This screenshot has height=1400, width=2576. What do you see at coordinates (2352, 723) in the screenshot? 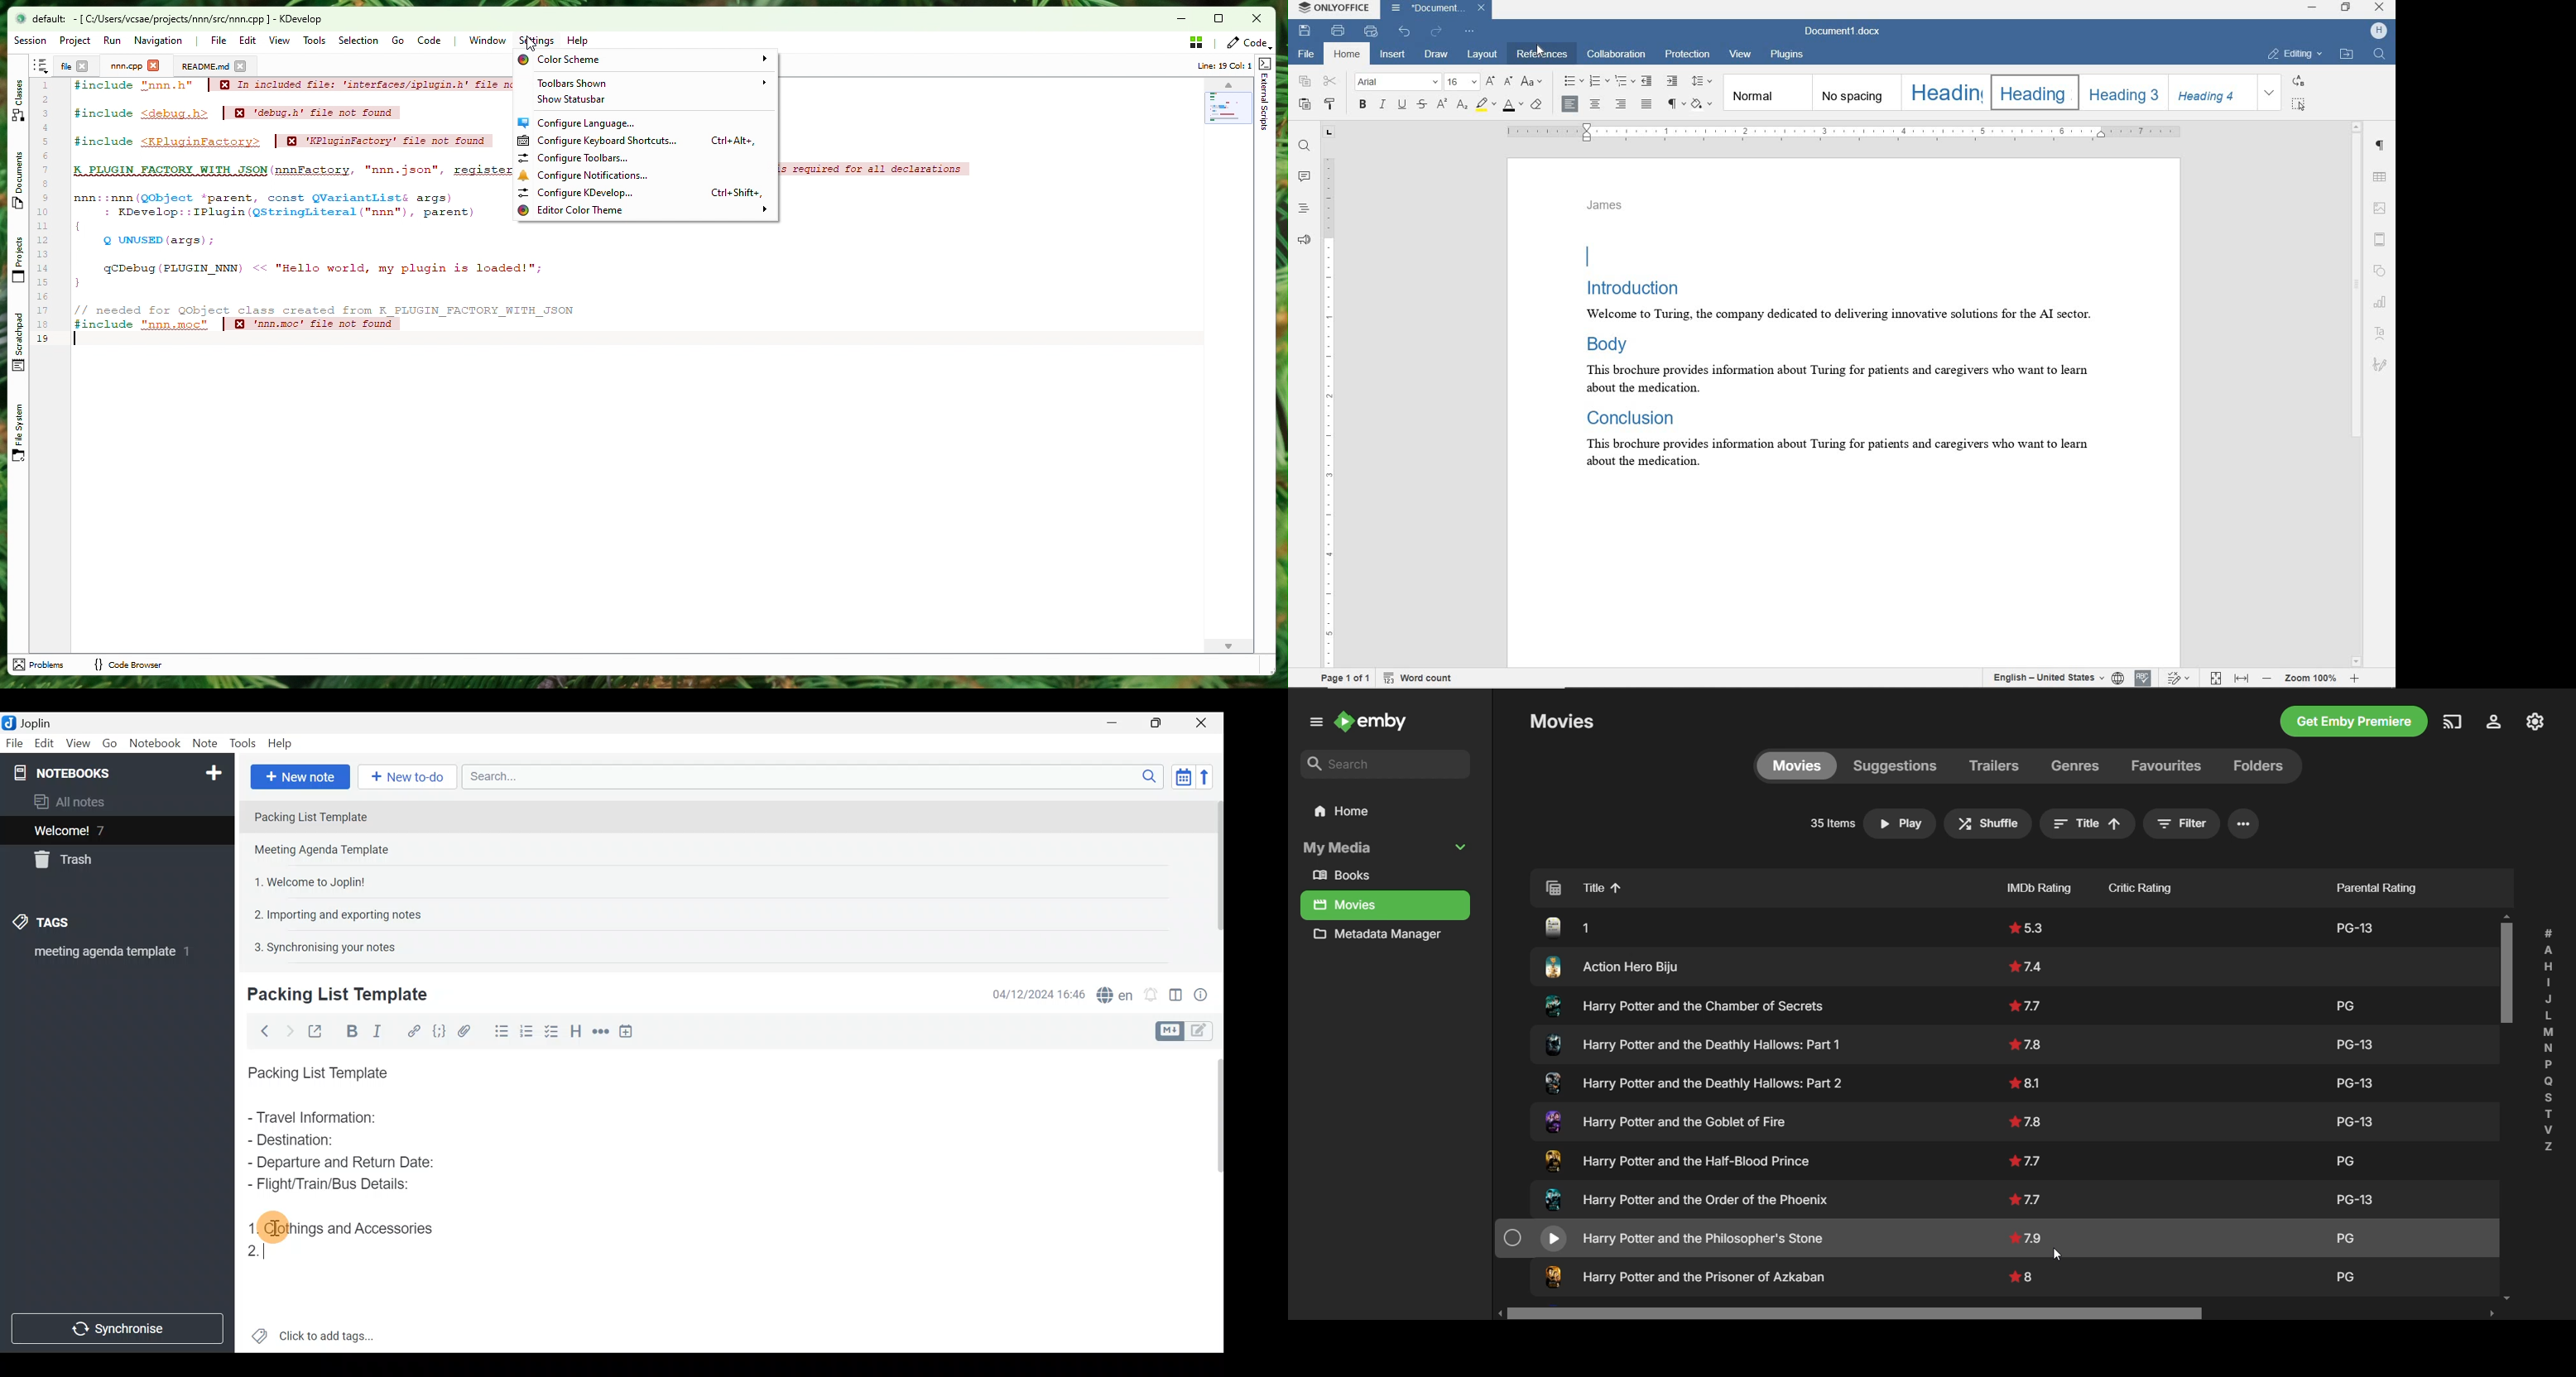
I see `Get Emby Premier` at bounding box center [2352, 723].